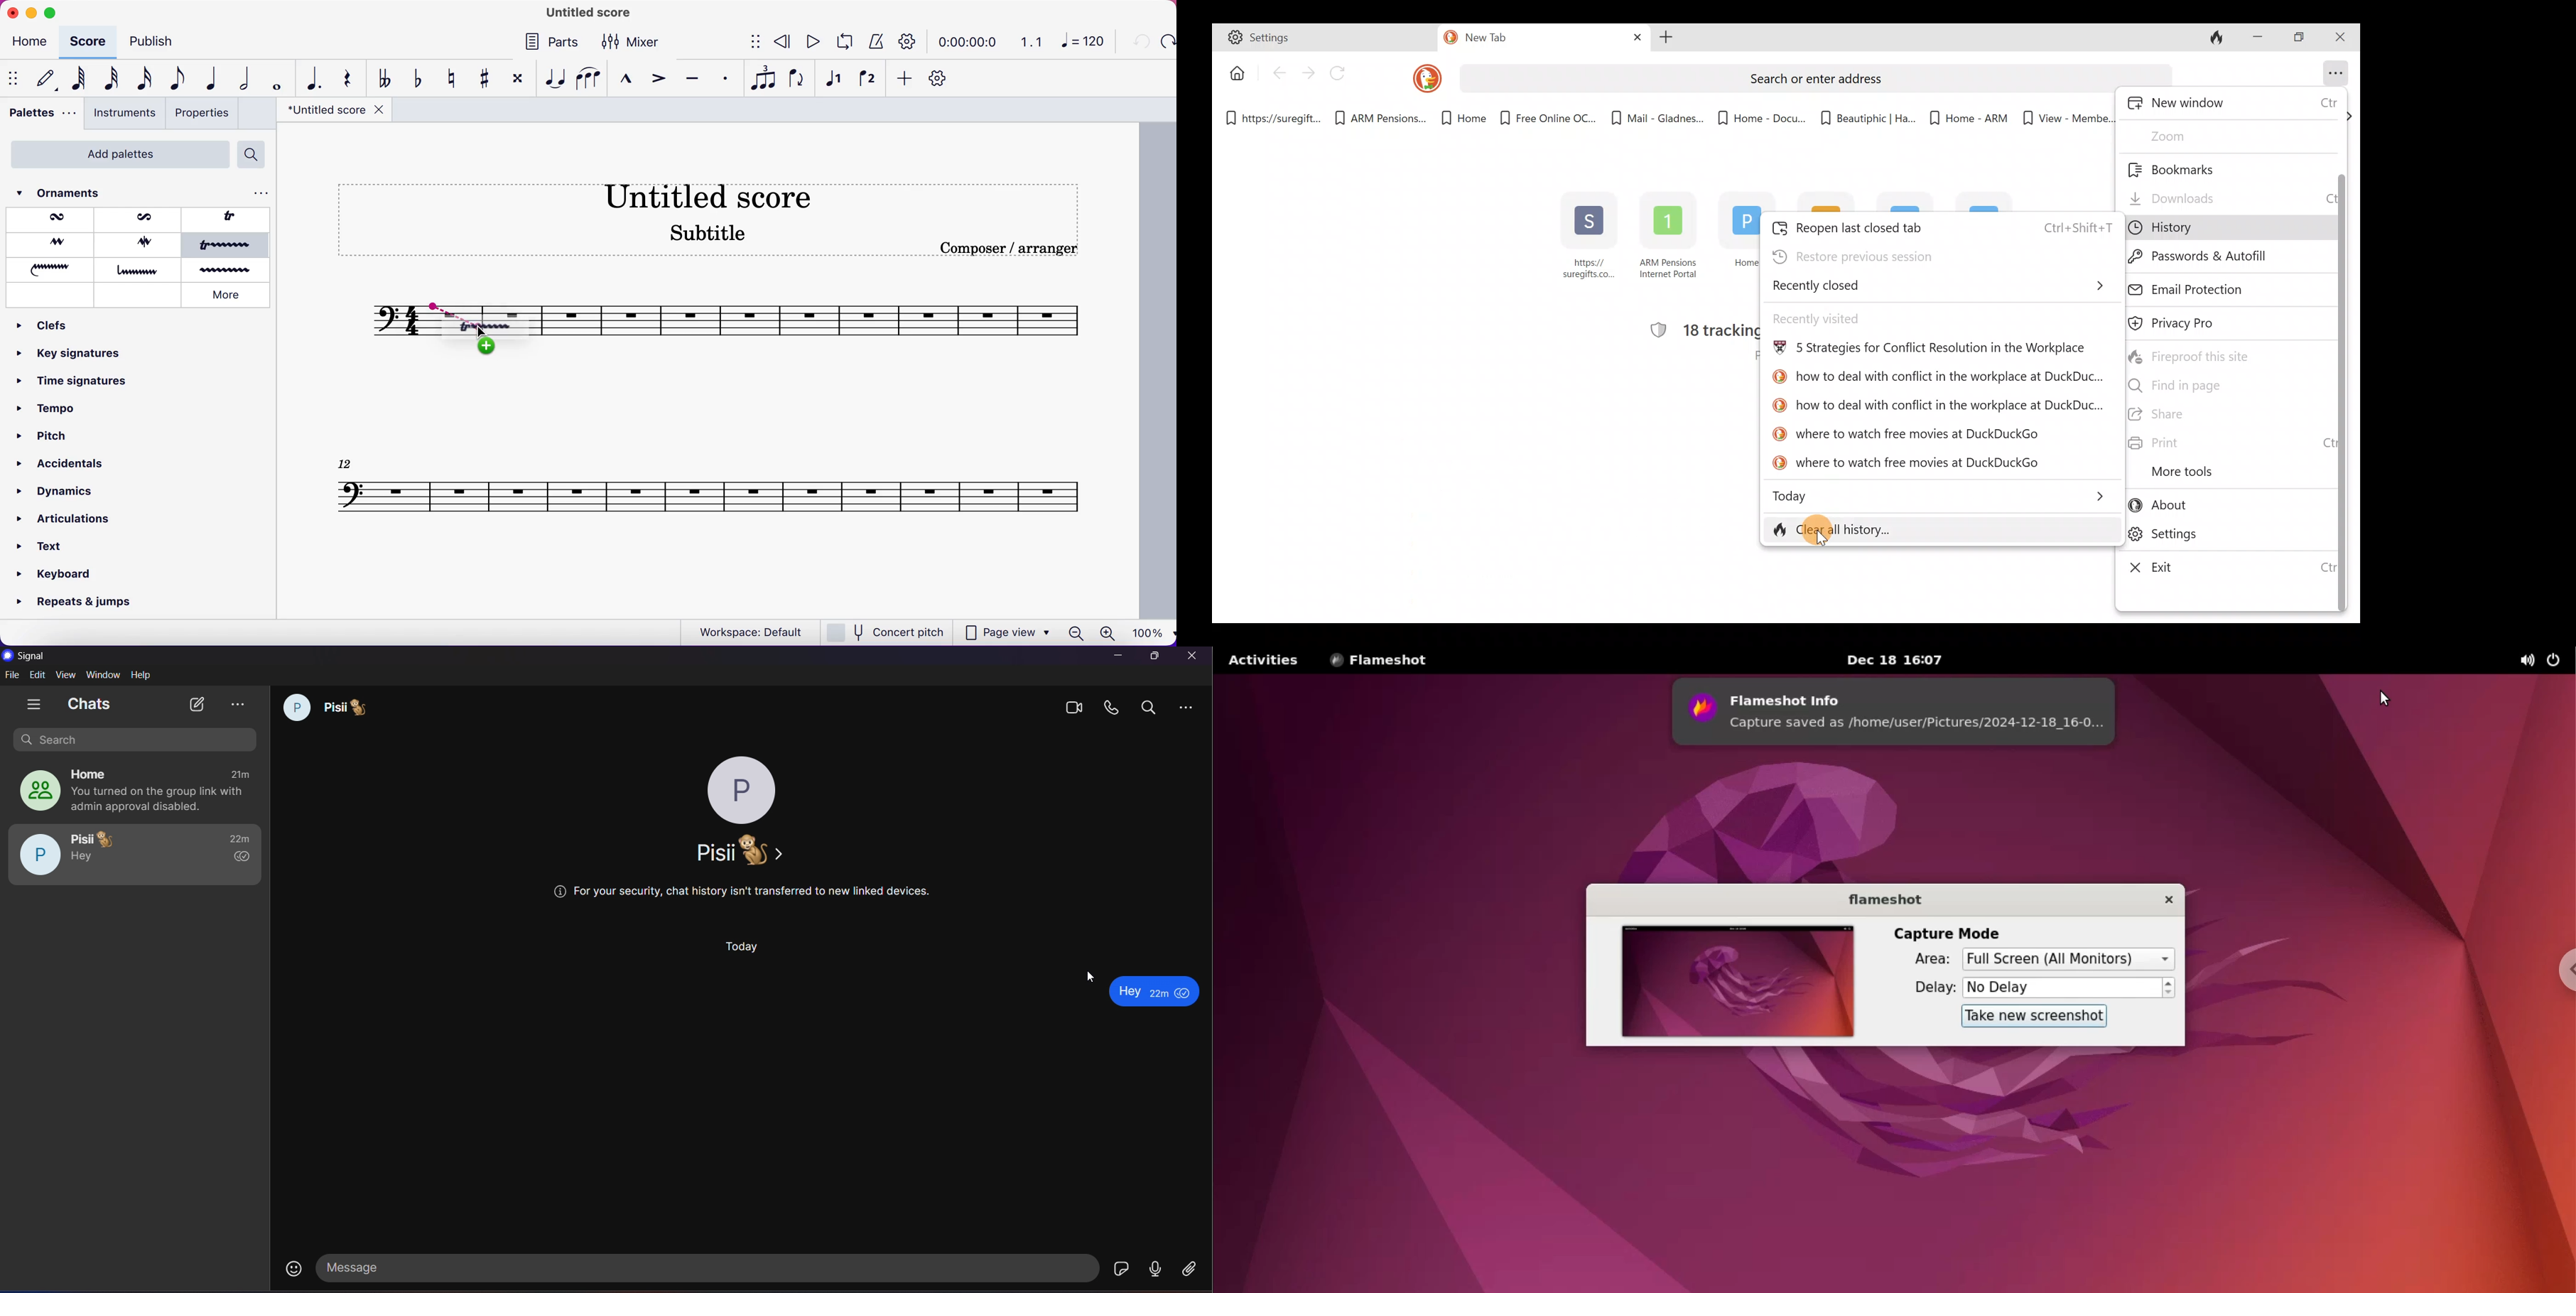 The width and height of the screenshot is (2576, 1316). Describe the element at coordinates (2220, 38) in the screenshot. I see `Close tabs and clear data` at that location.